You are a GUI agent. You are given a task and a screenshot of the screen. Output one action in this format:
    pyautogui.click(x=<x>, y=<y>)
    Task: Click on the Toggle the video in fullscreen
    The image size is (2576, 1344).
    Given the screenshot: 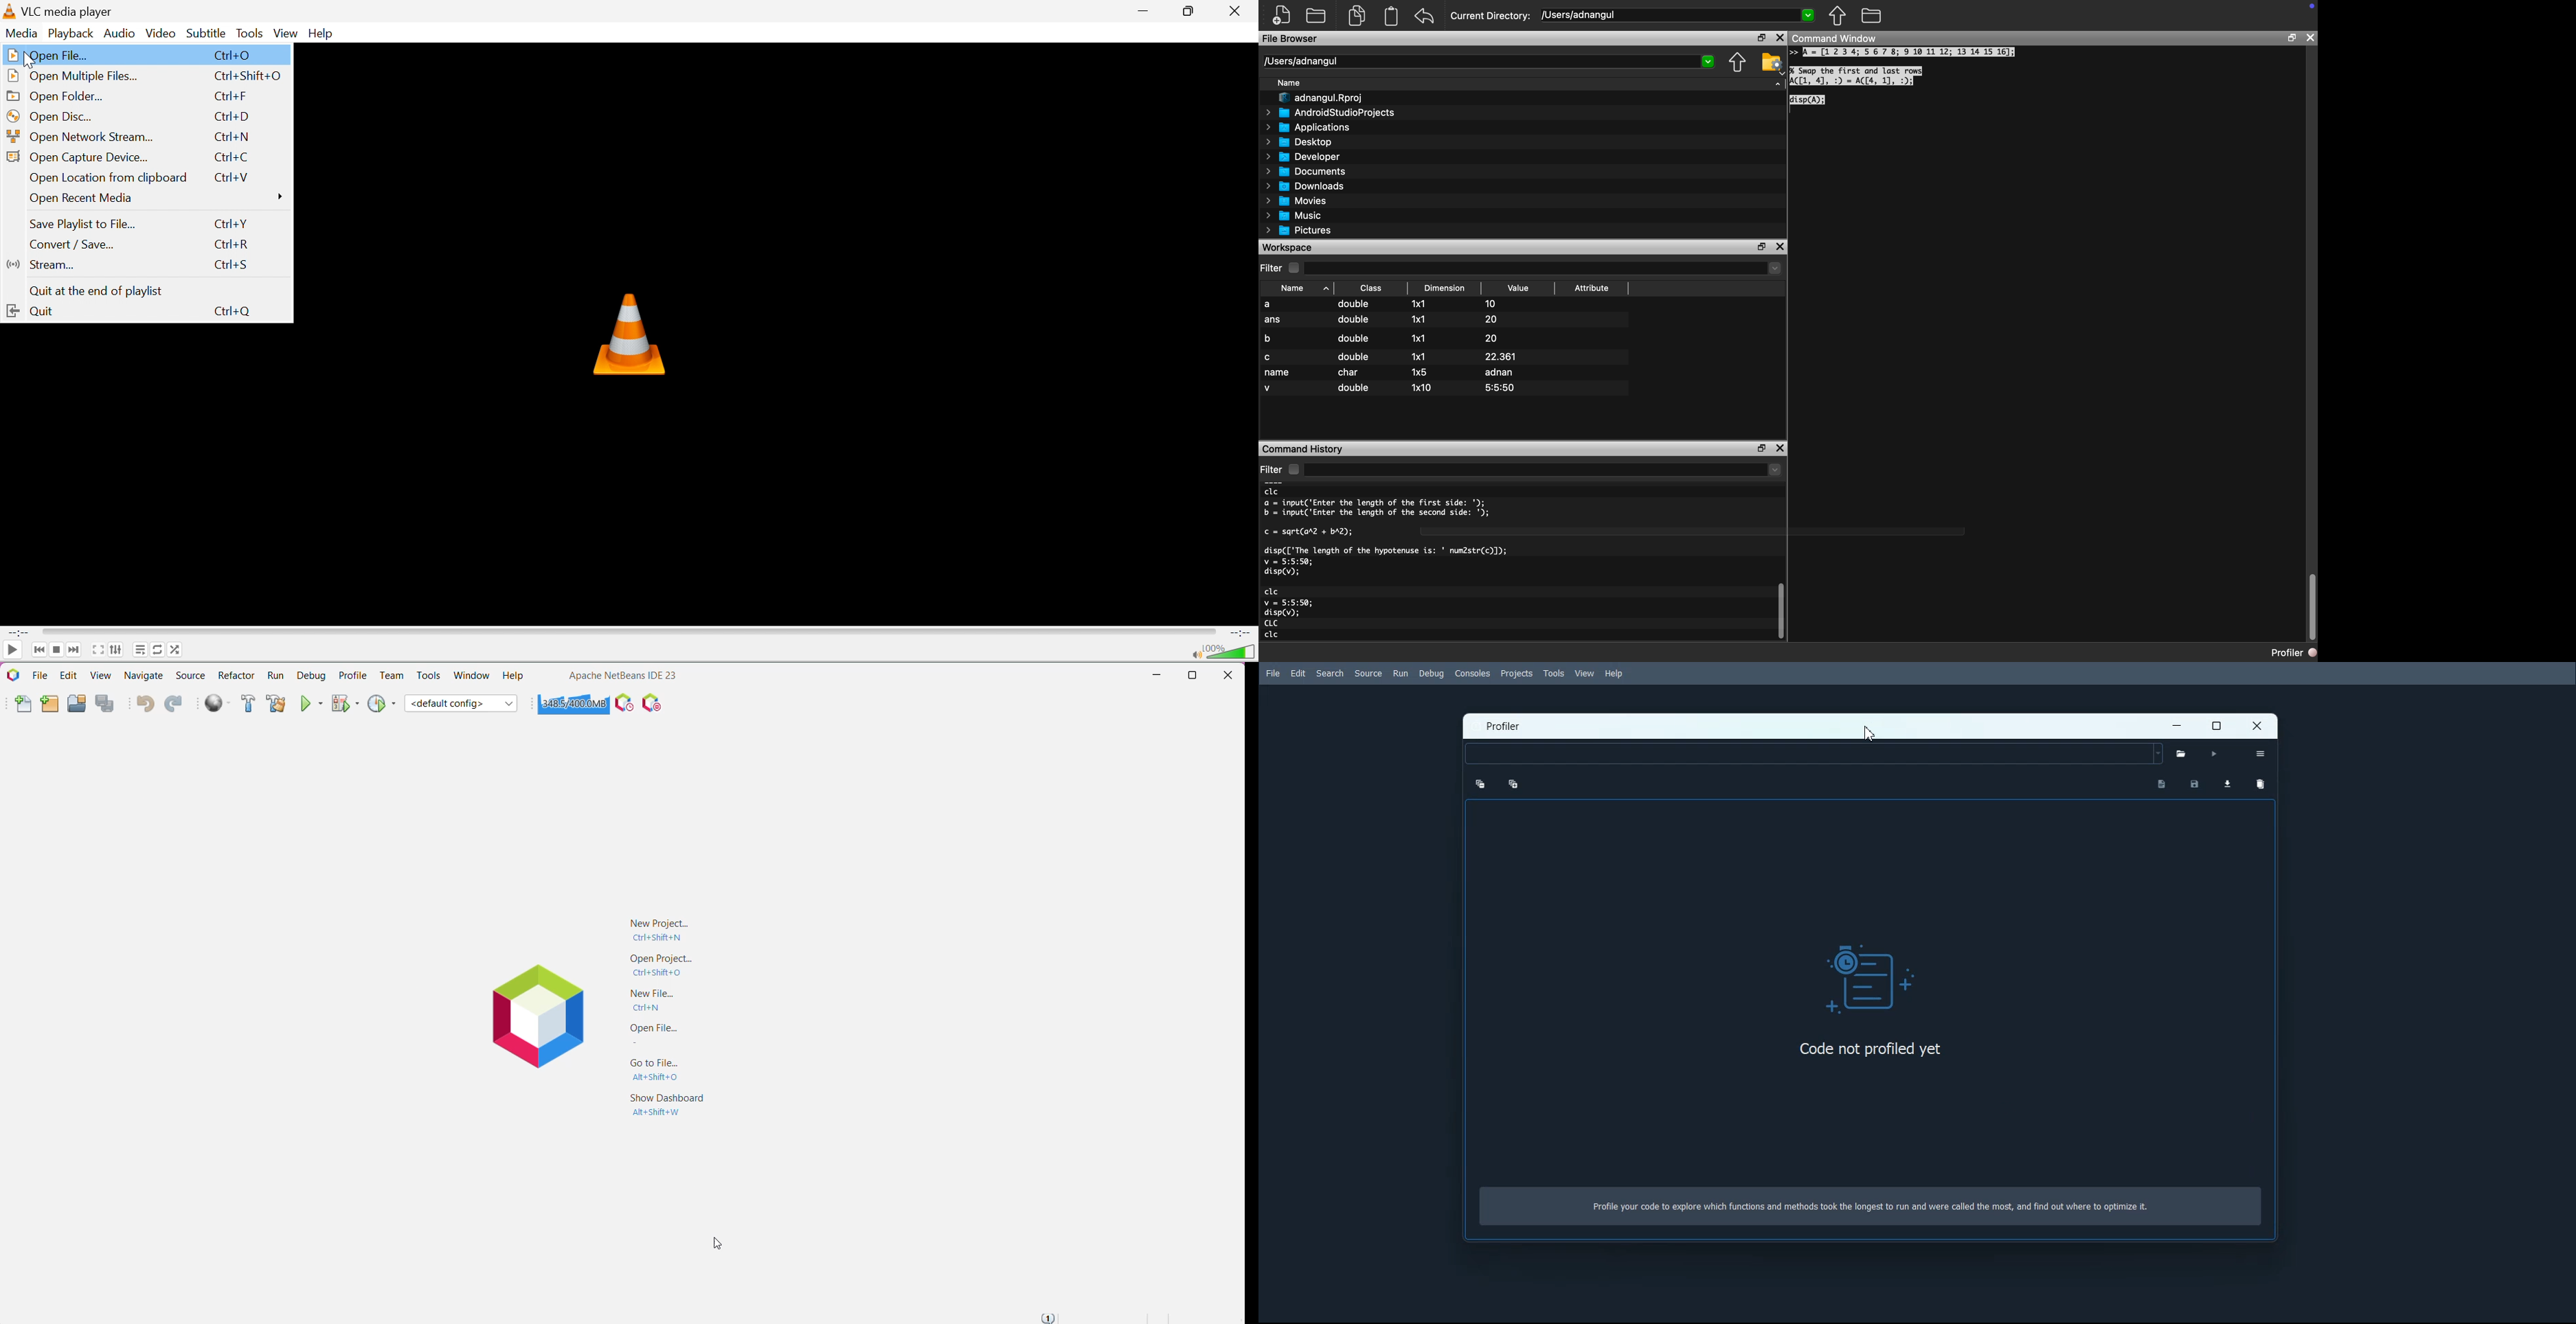 What is the action you would take?
    pyautogui.click(x=98, y=651)
    